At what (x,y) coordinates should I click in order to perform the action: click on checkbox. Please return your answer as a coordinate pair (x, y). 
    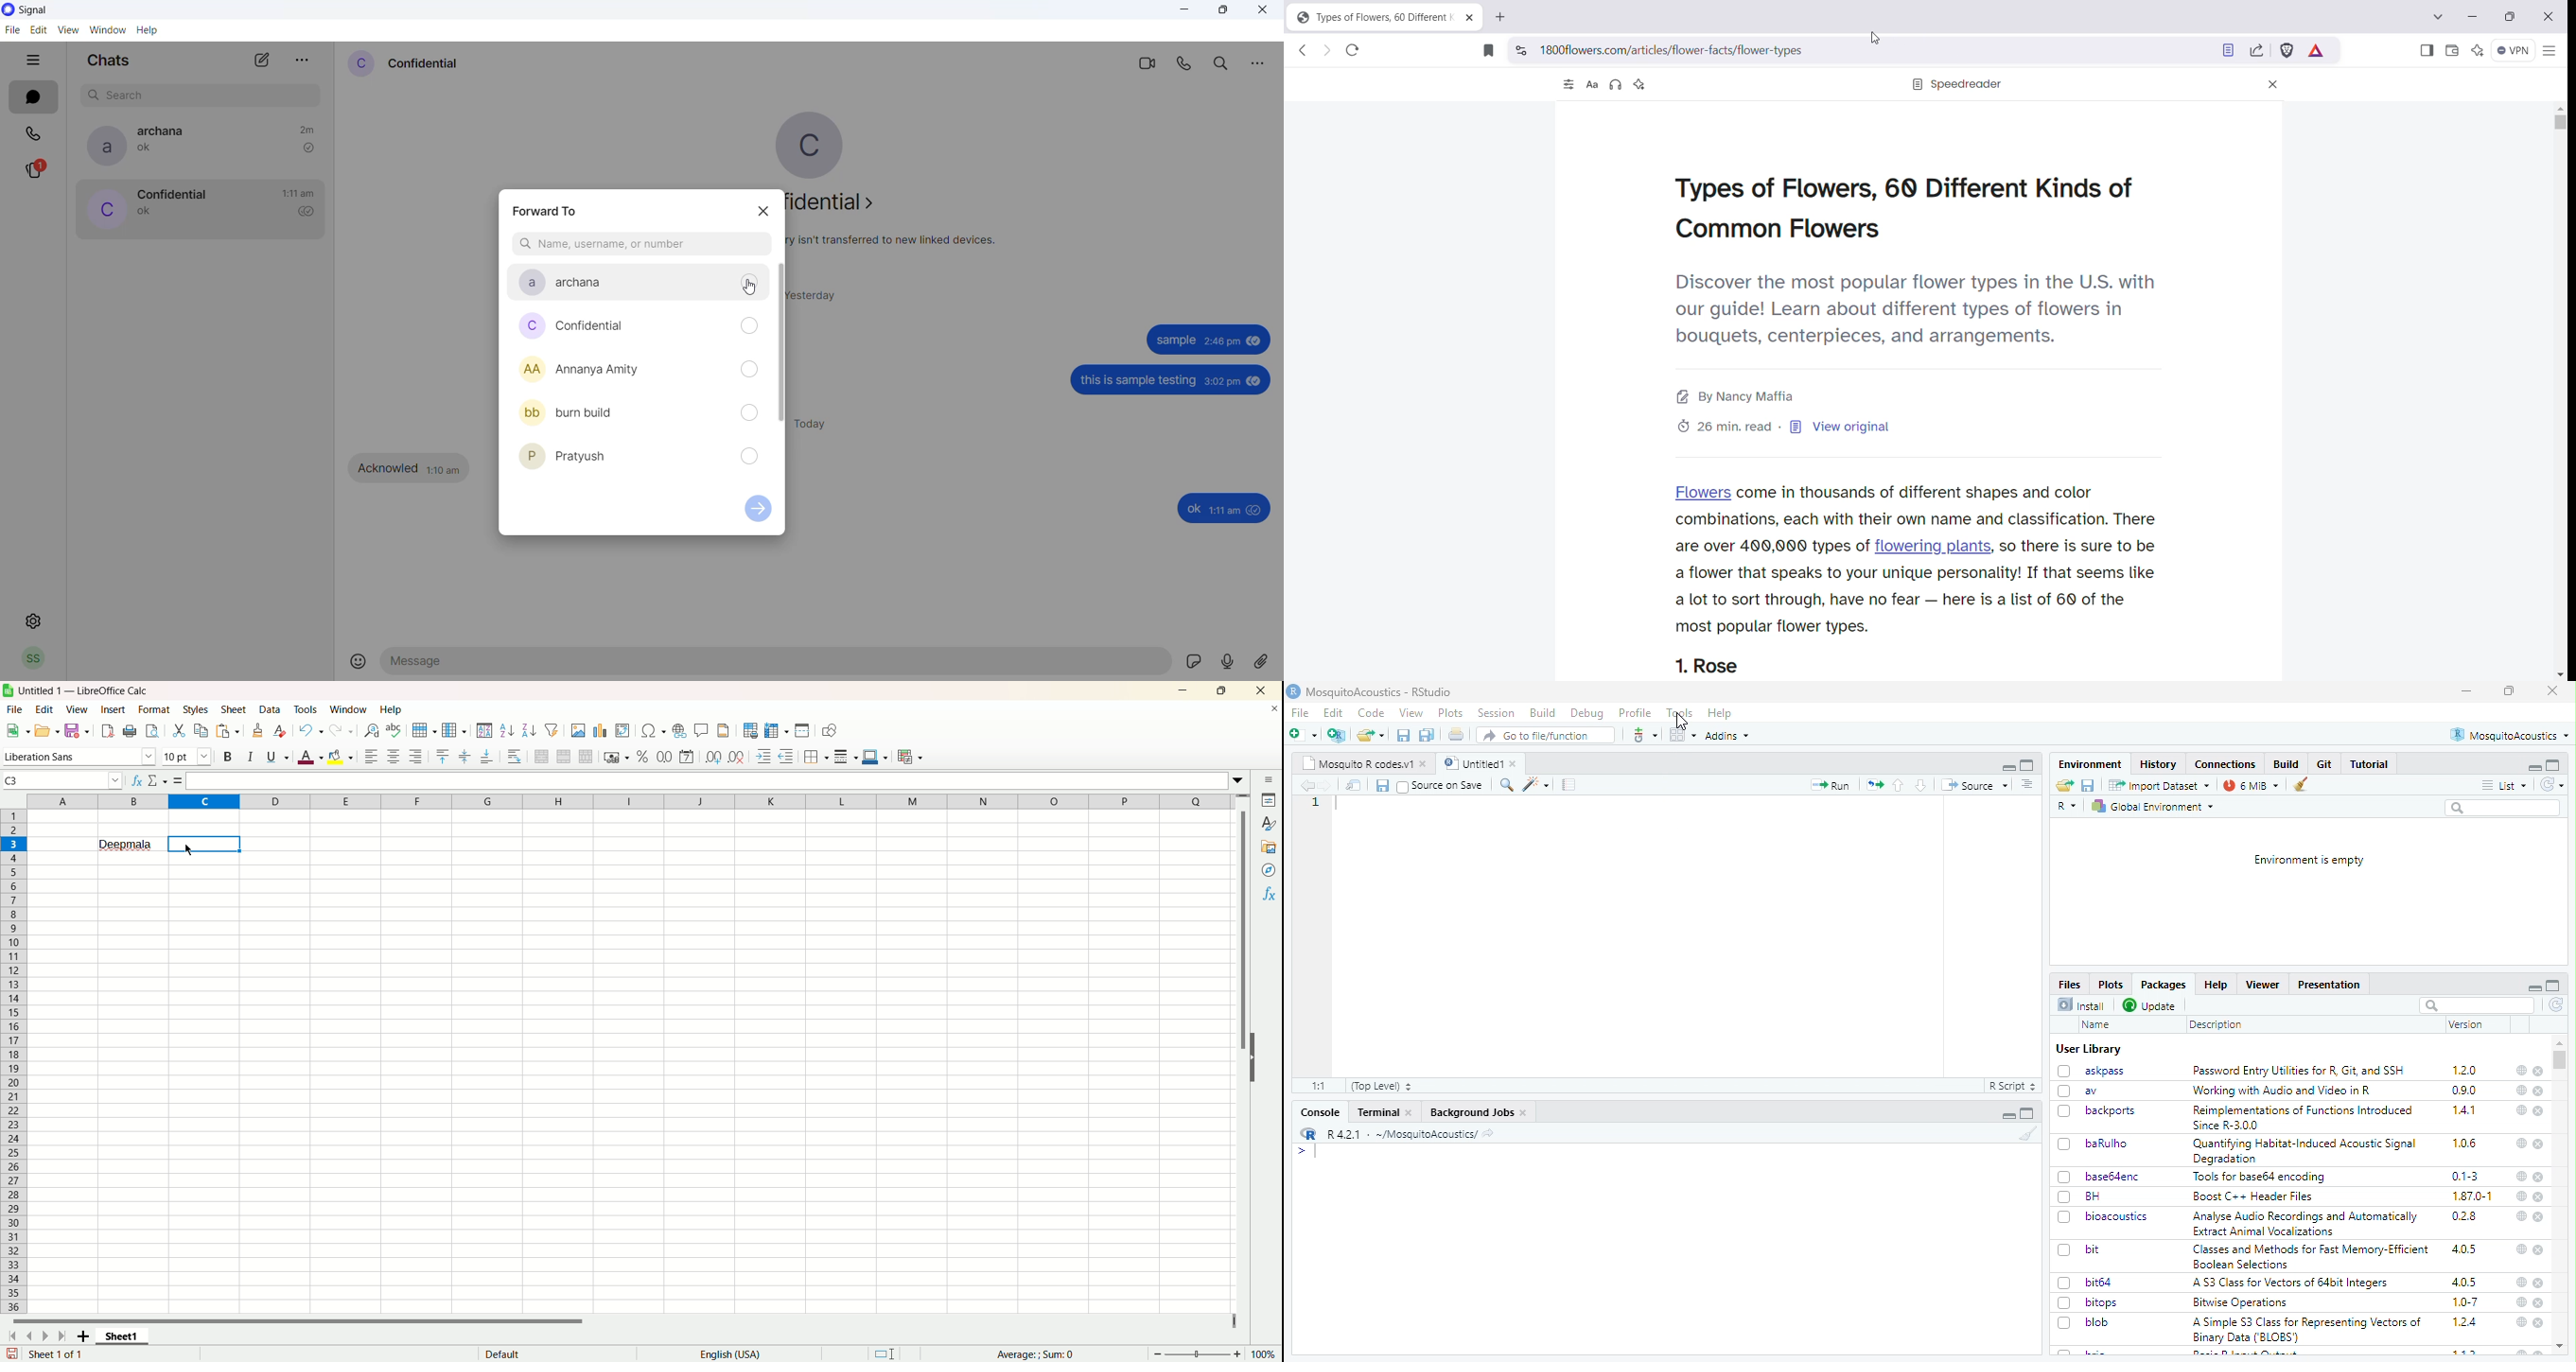
    Looking at the image, I should click on (2065, 1112).